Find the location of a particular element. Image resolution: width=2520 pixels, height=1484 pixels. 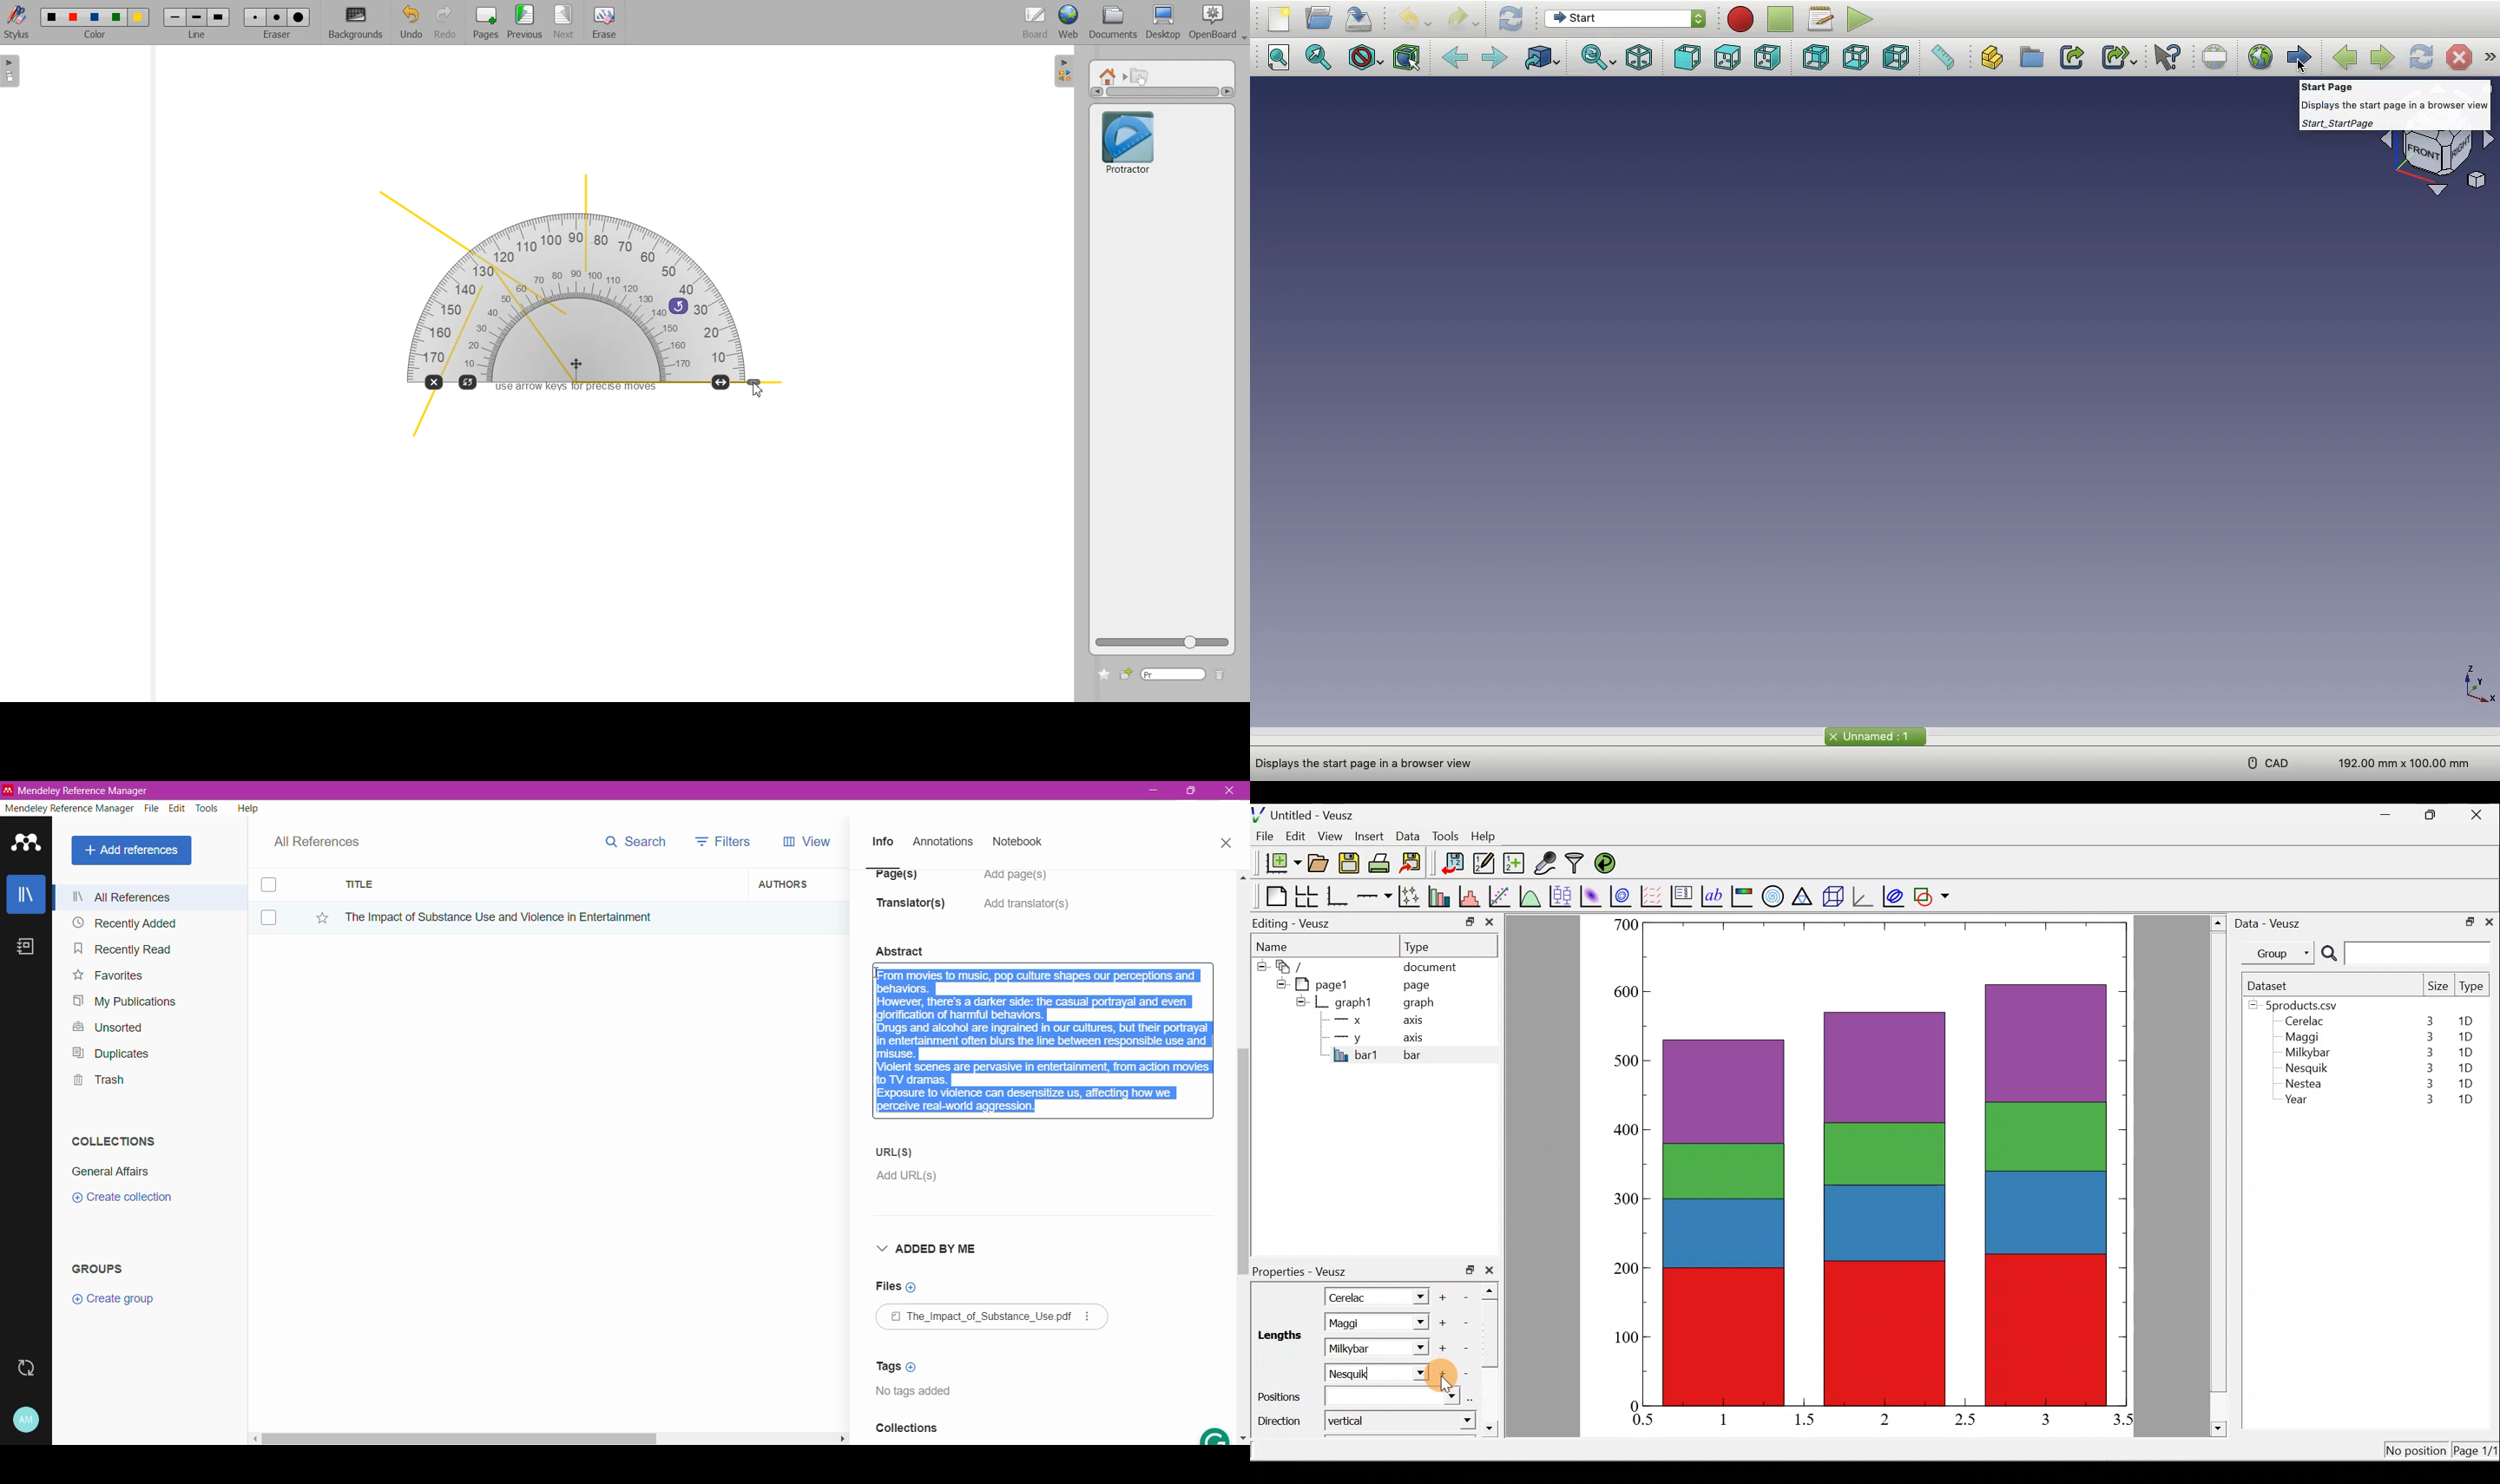

Click to Add Pages is located at coordinates (1021, 881).